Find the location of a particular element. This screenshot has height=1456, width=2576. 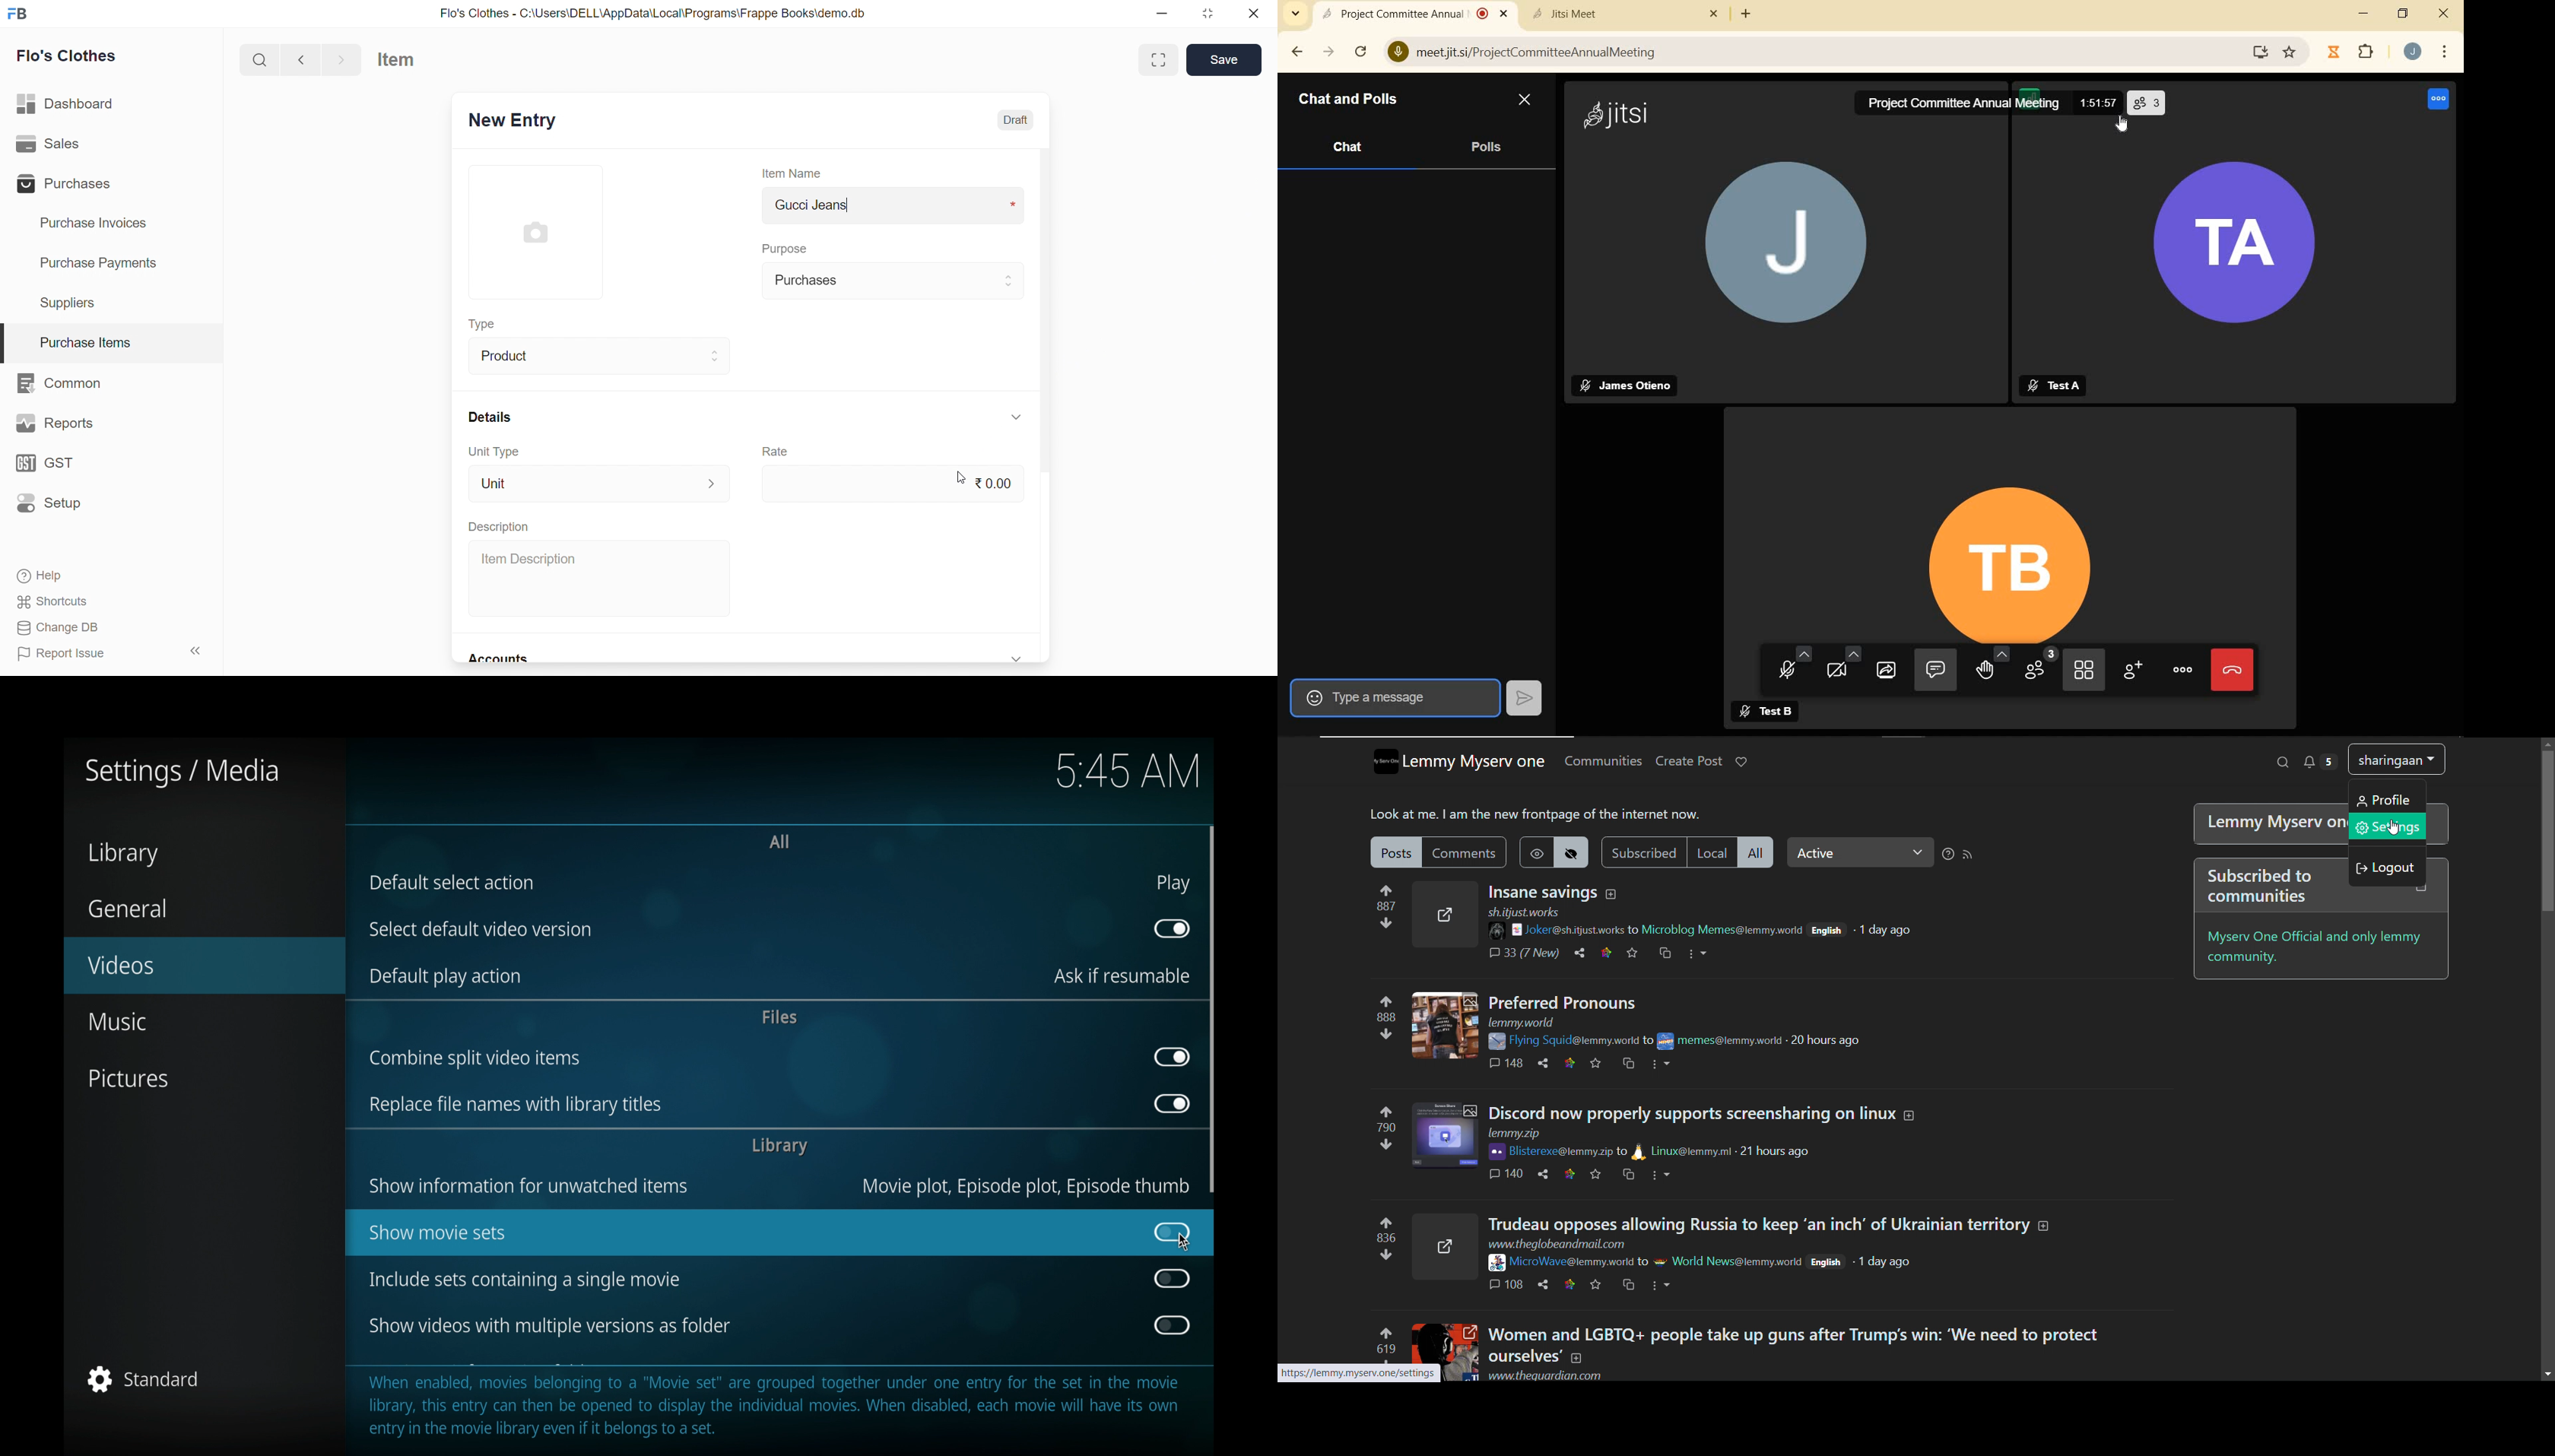

Purpose is located at coordinates (787, 247).